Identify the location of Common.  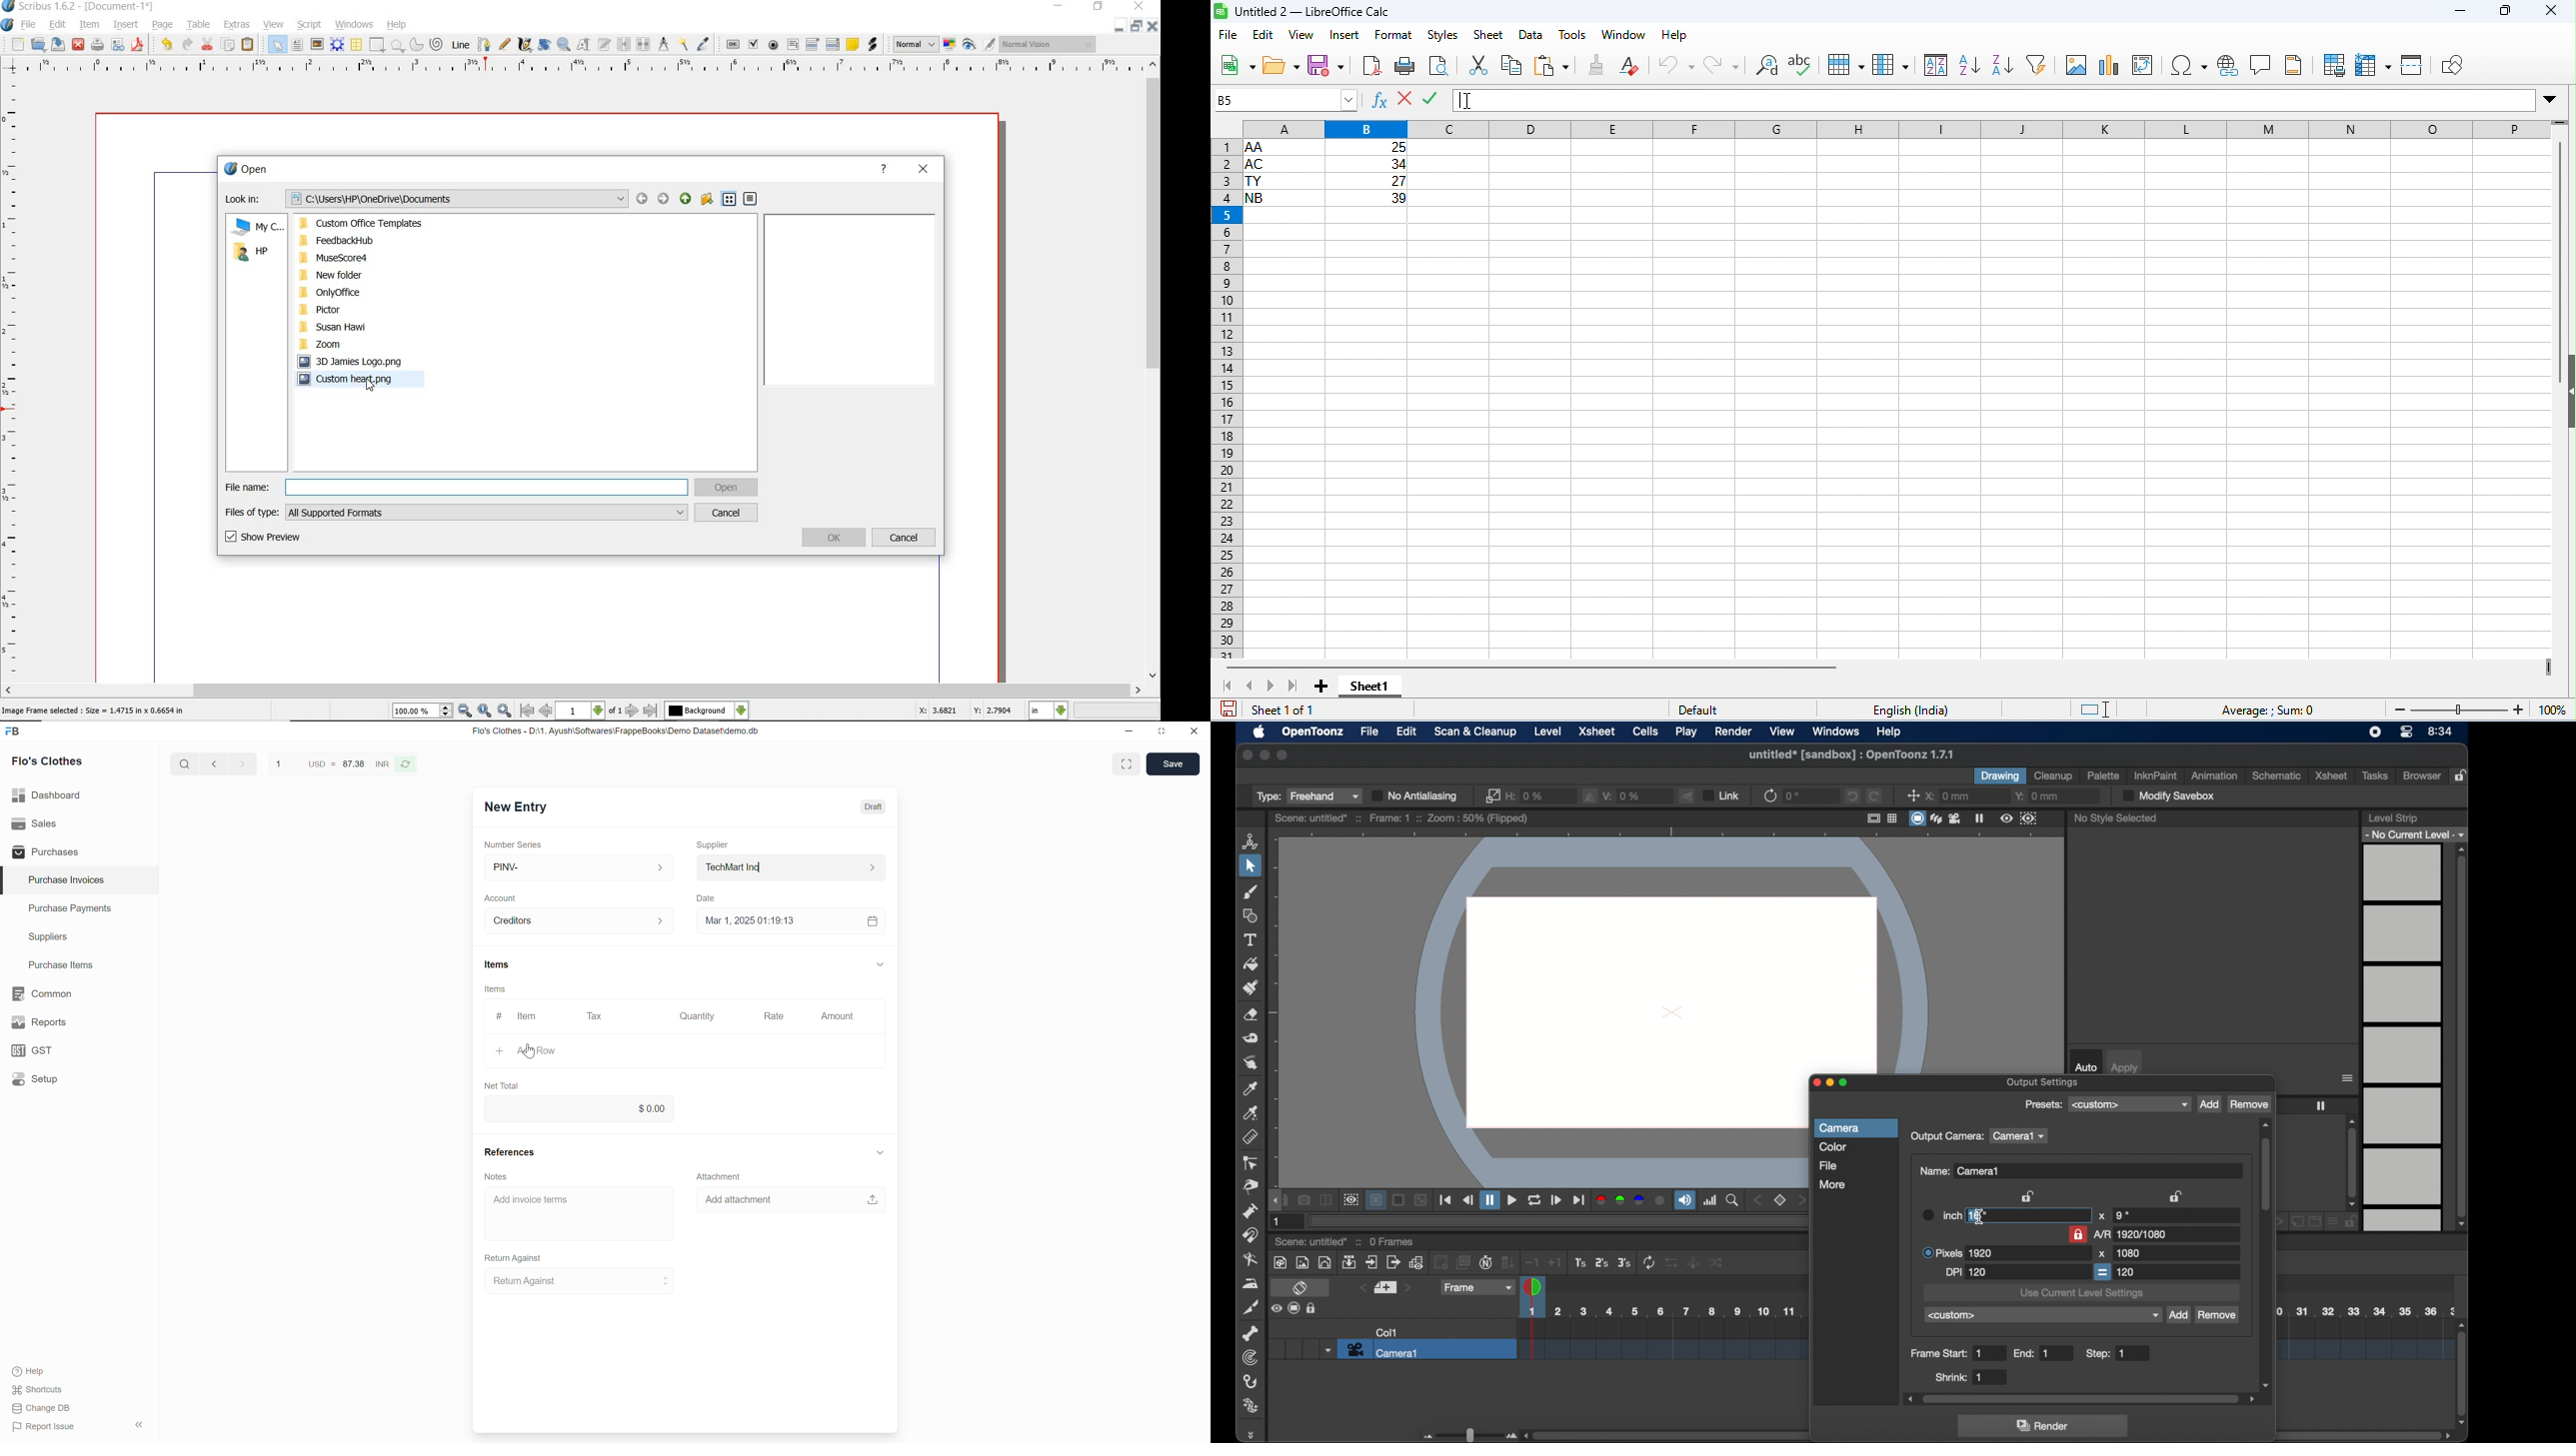
(43, 992).